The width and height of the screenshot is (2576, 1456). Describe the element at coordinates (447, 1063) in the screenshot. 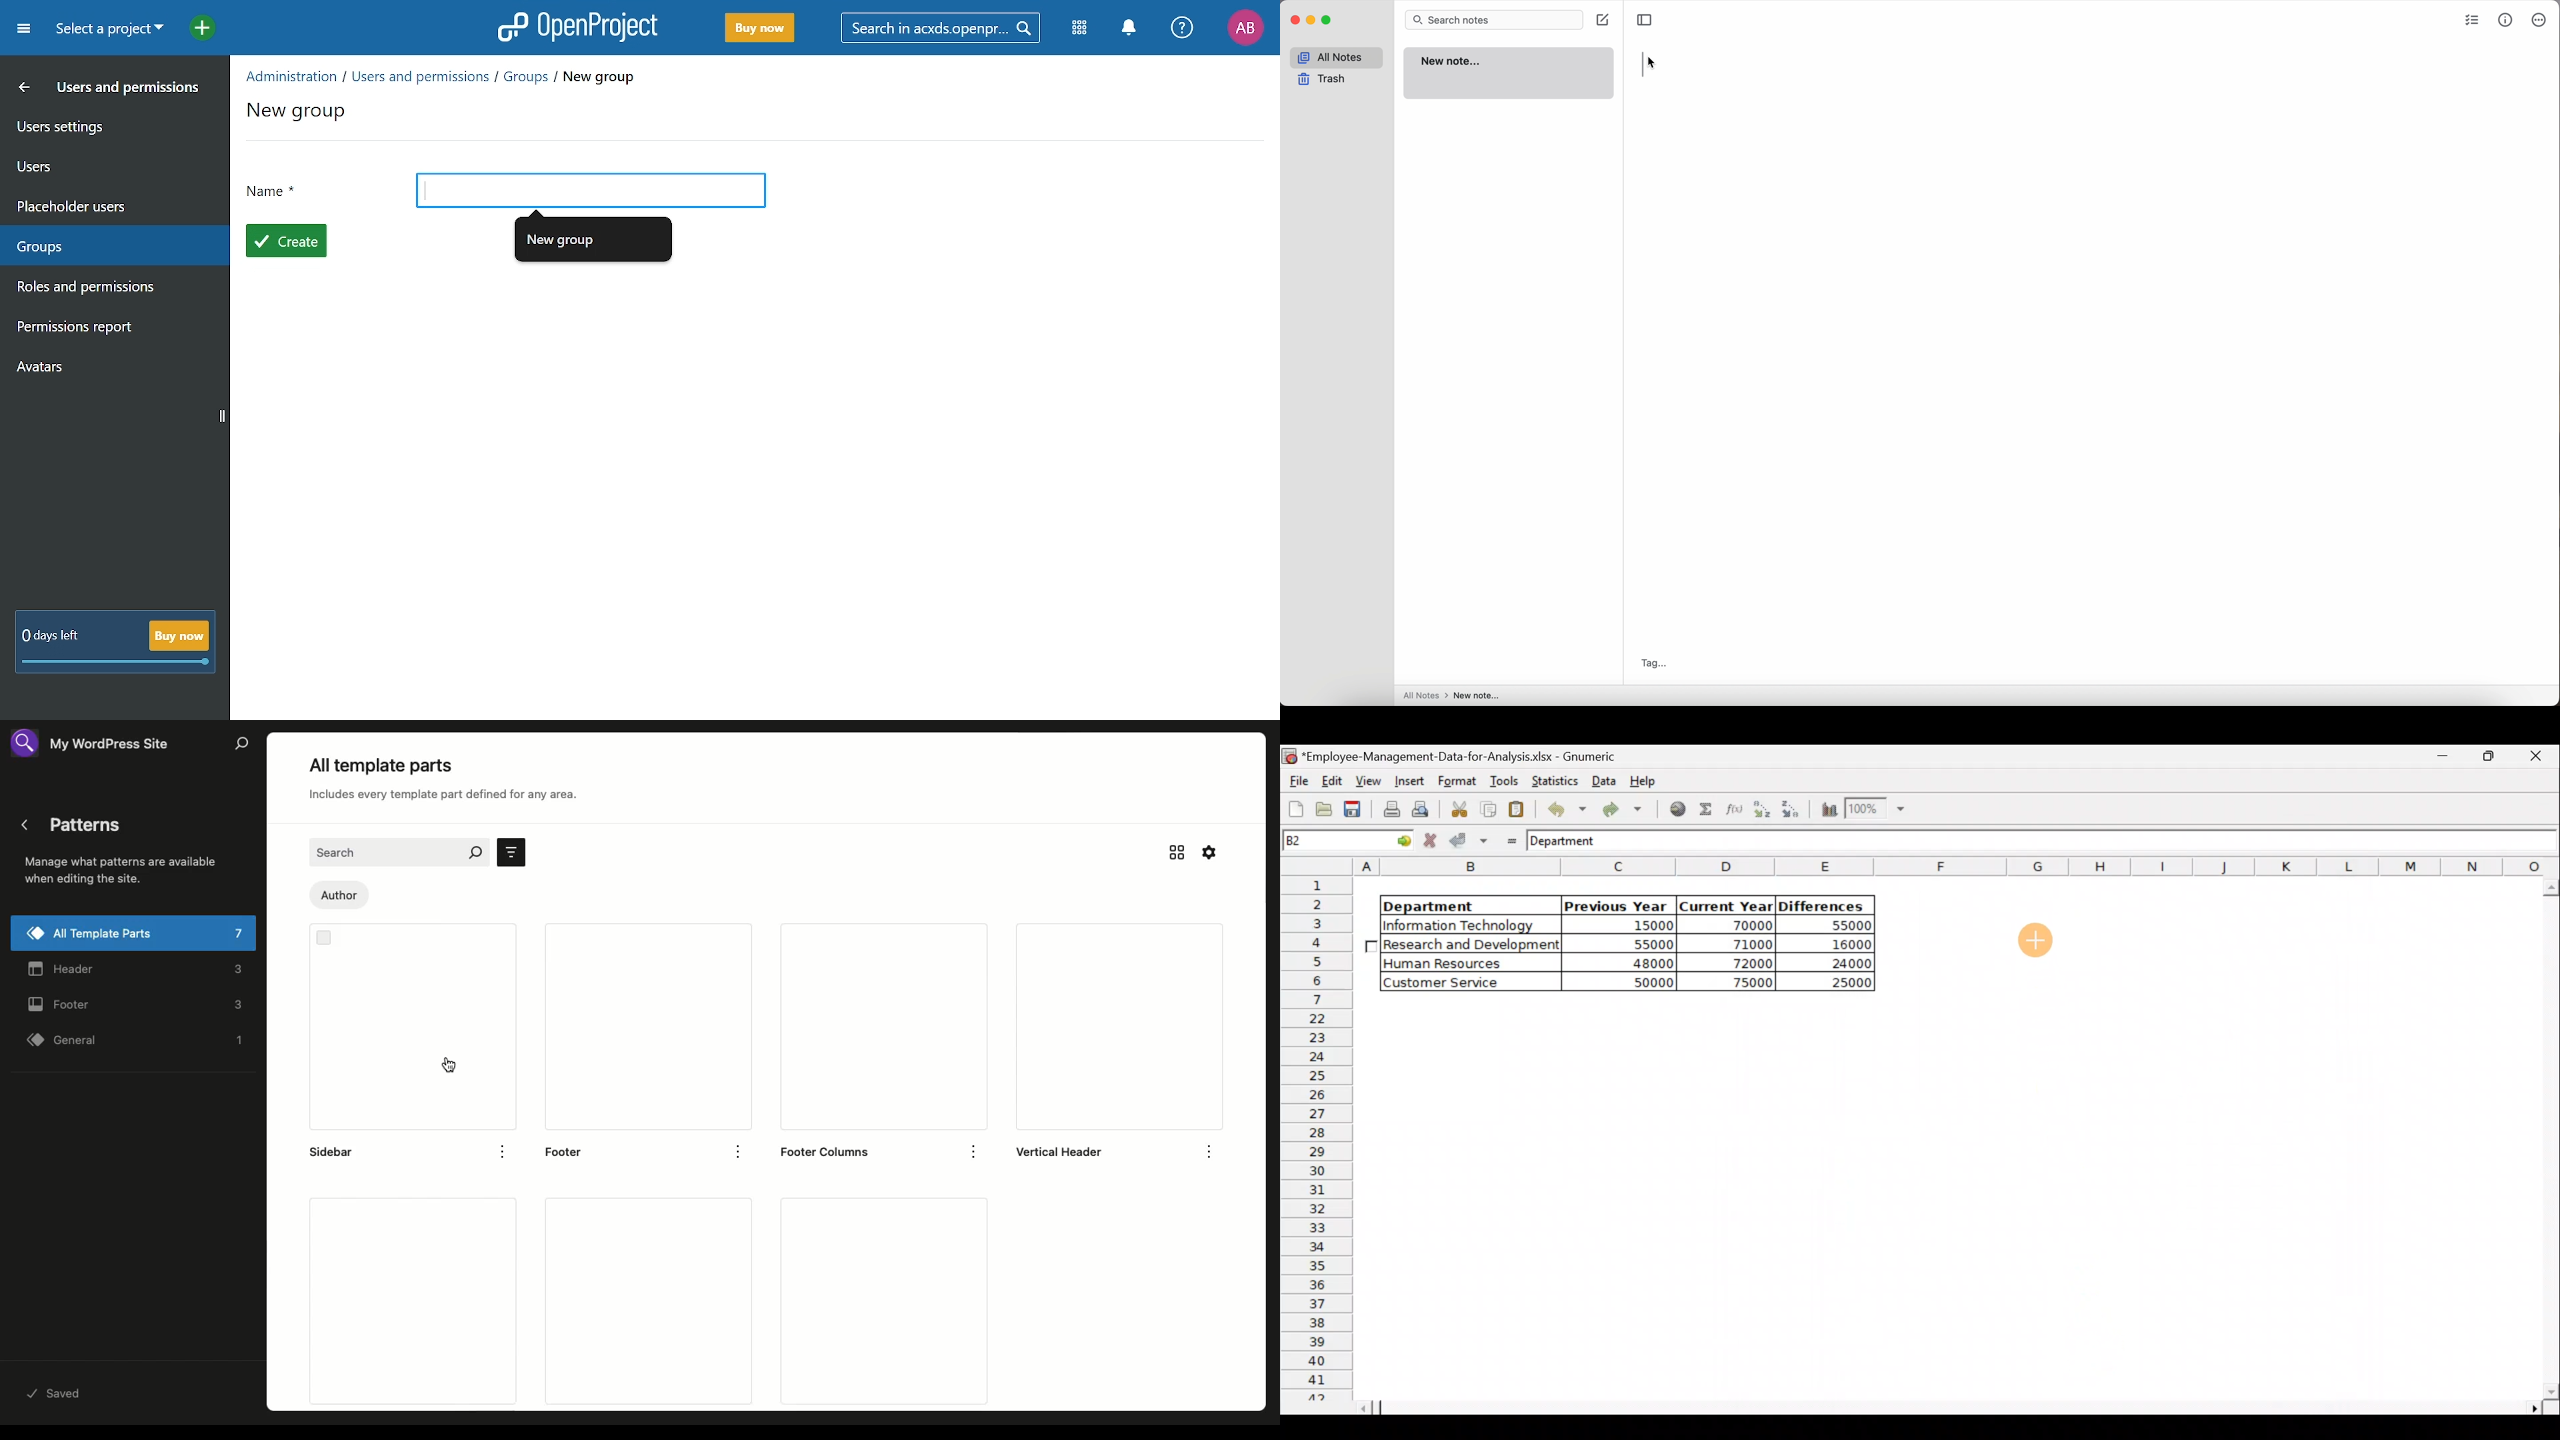

I see `cursor` at that location.